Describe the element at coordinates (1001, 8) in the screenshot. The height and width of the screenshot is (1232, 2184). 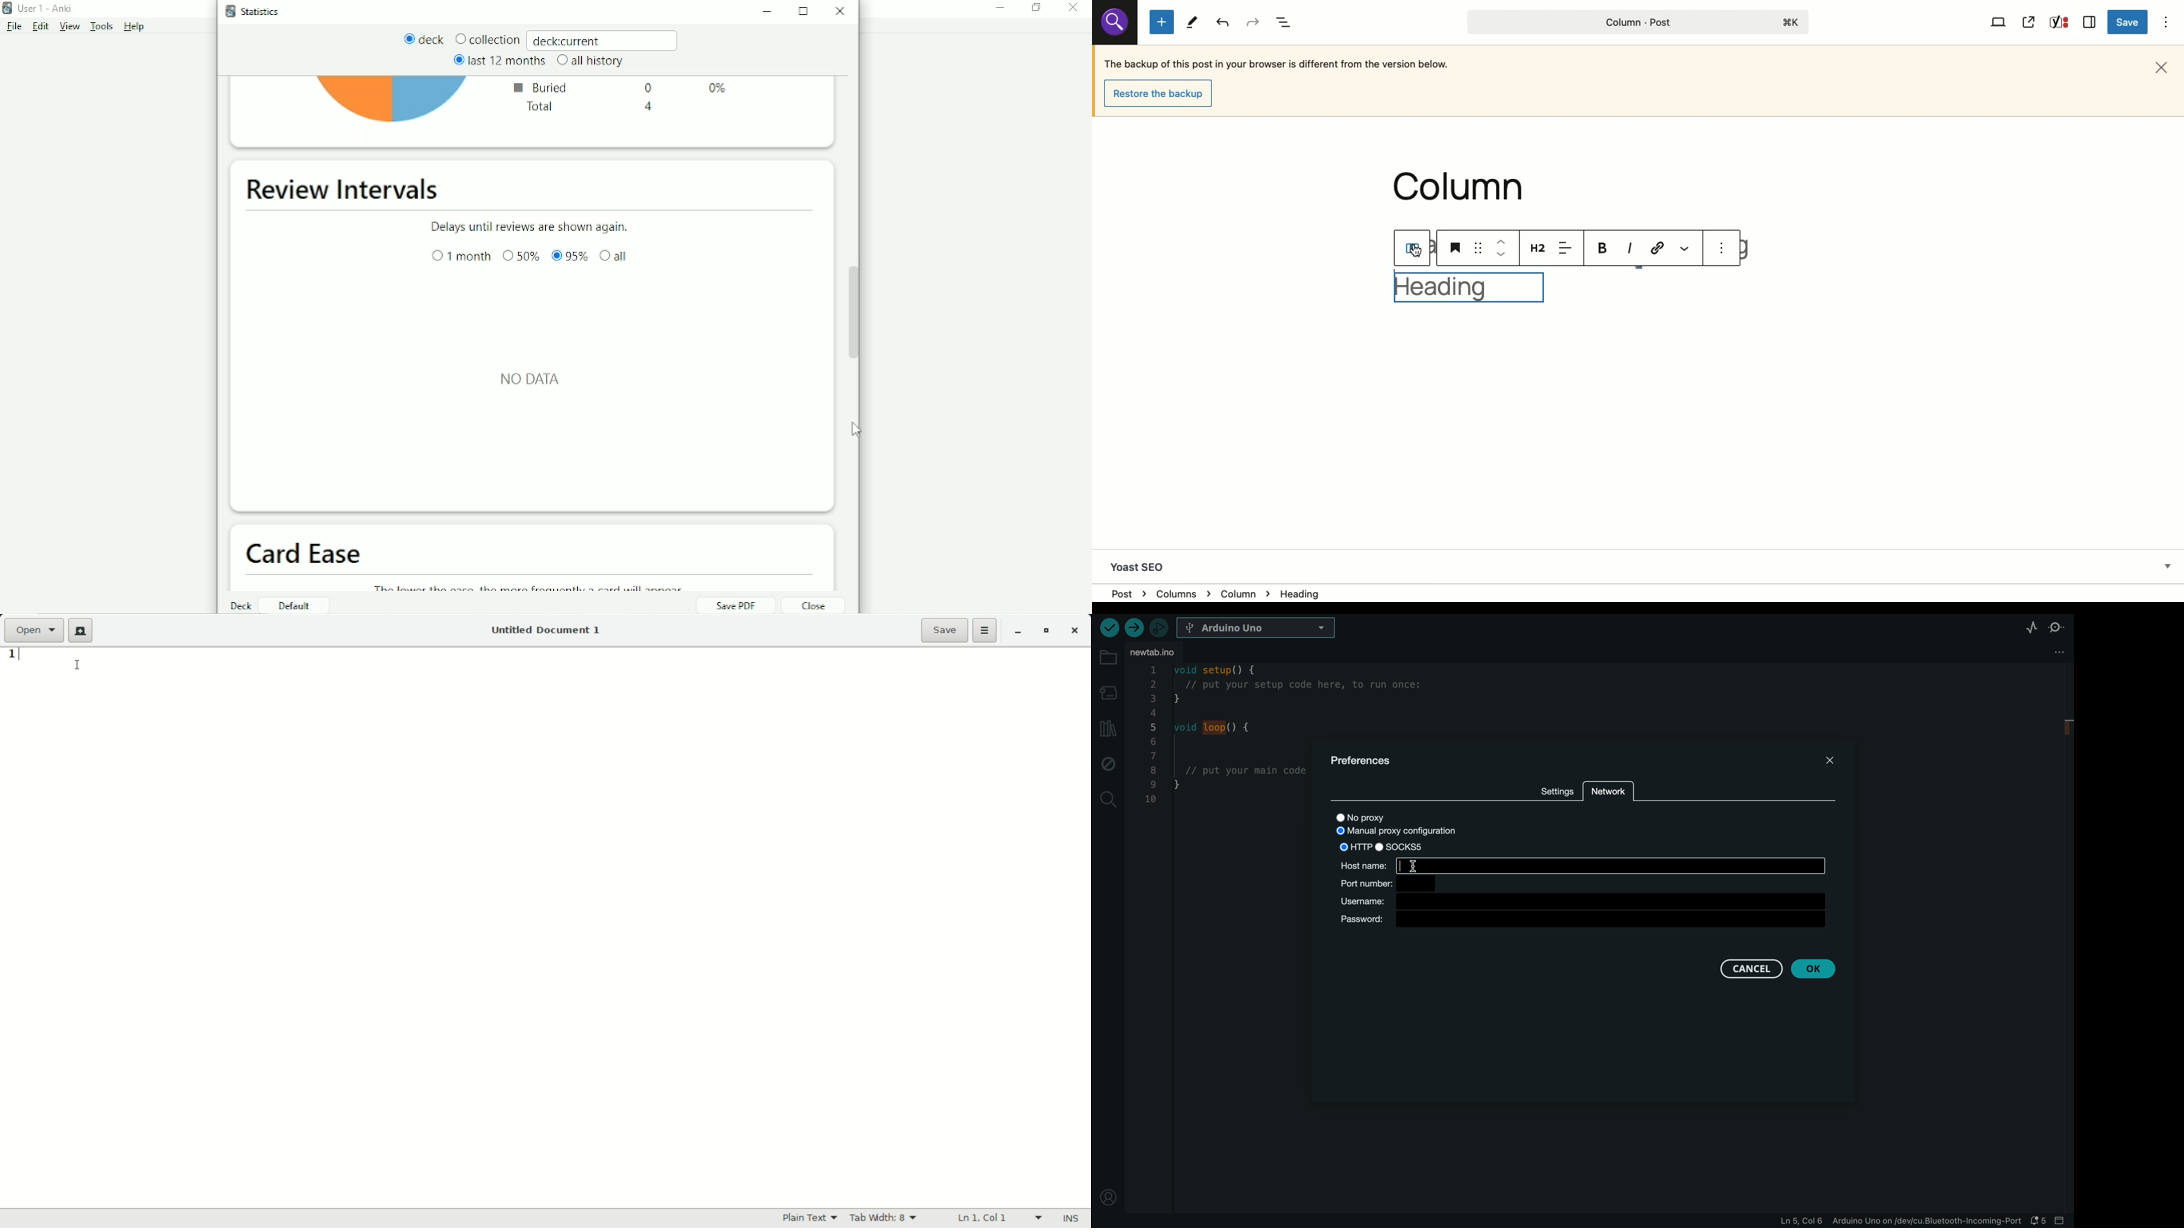
I see `Minimize` at that location.